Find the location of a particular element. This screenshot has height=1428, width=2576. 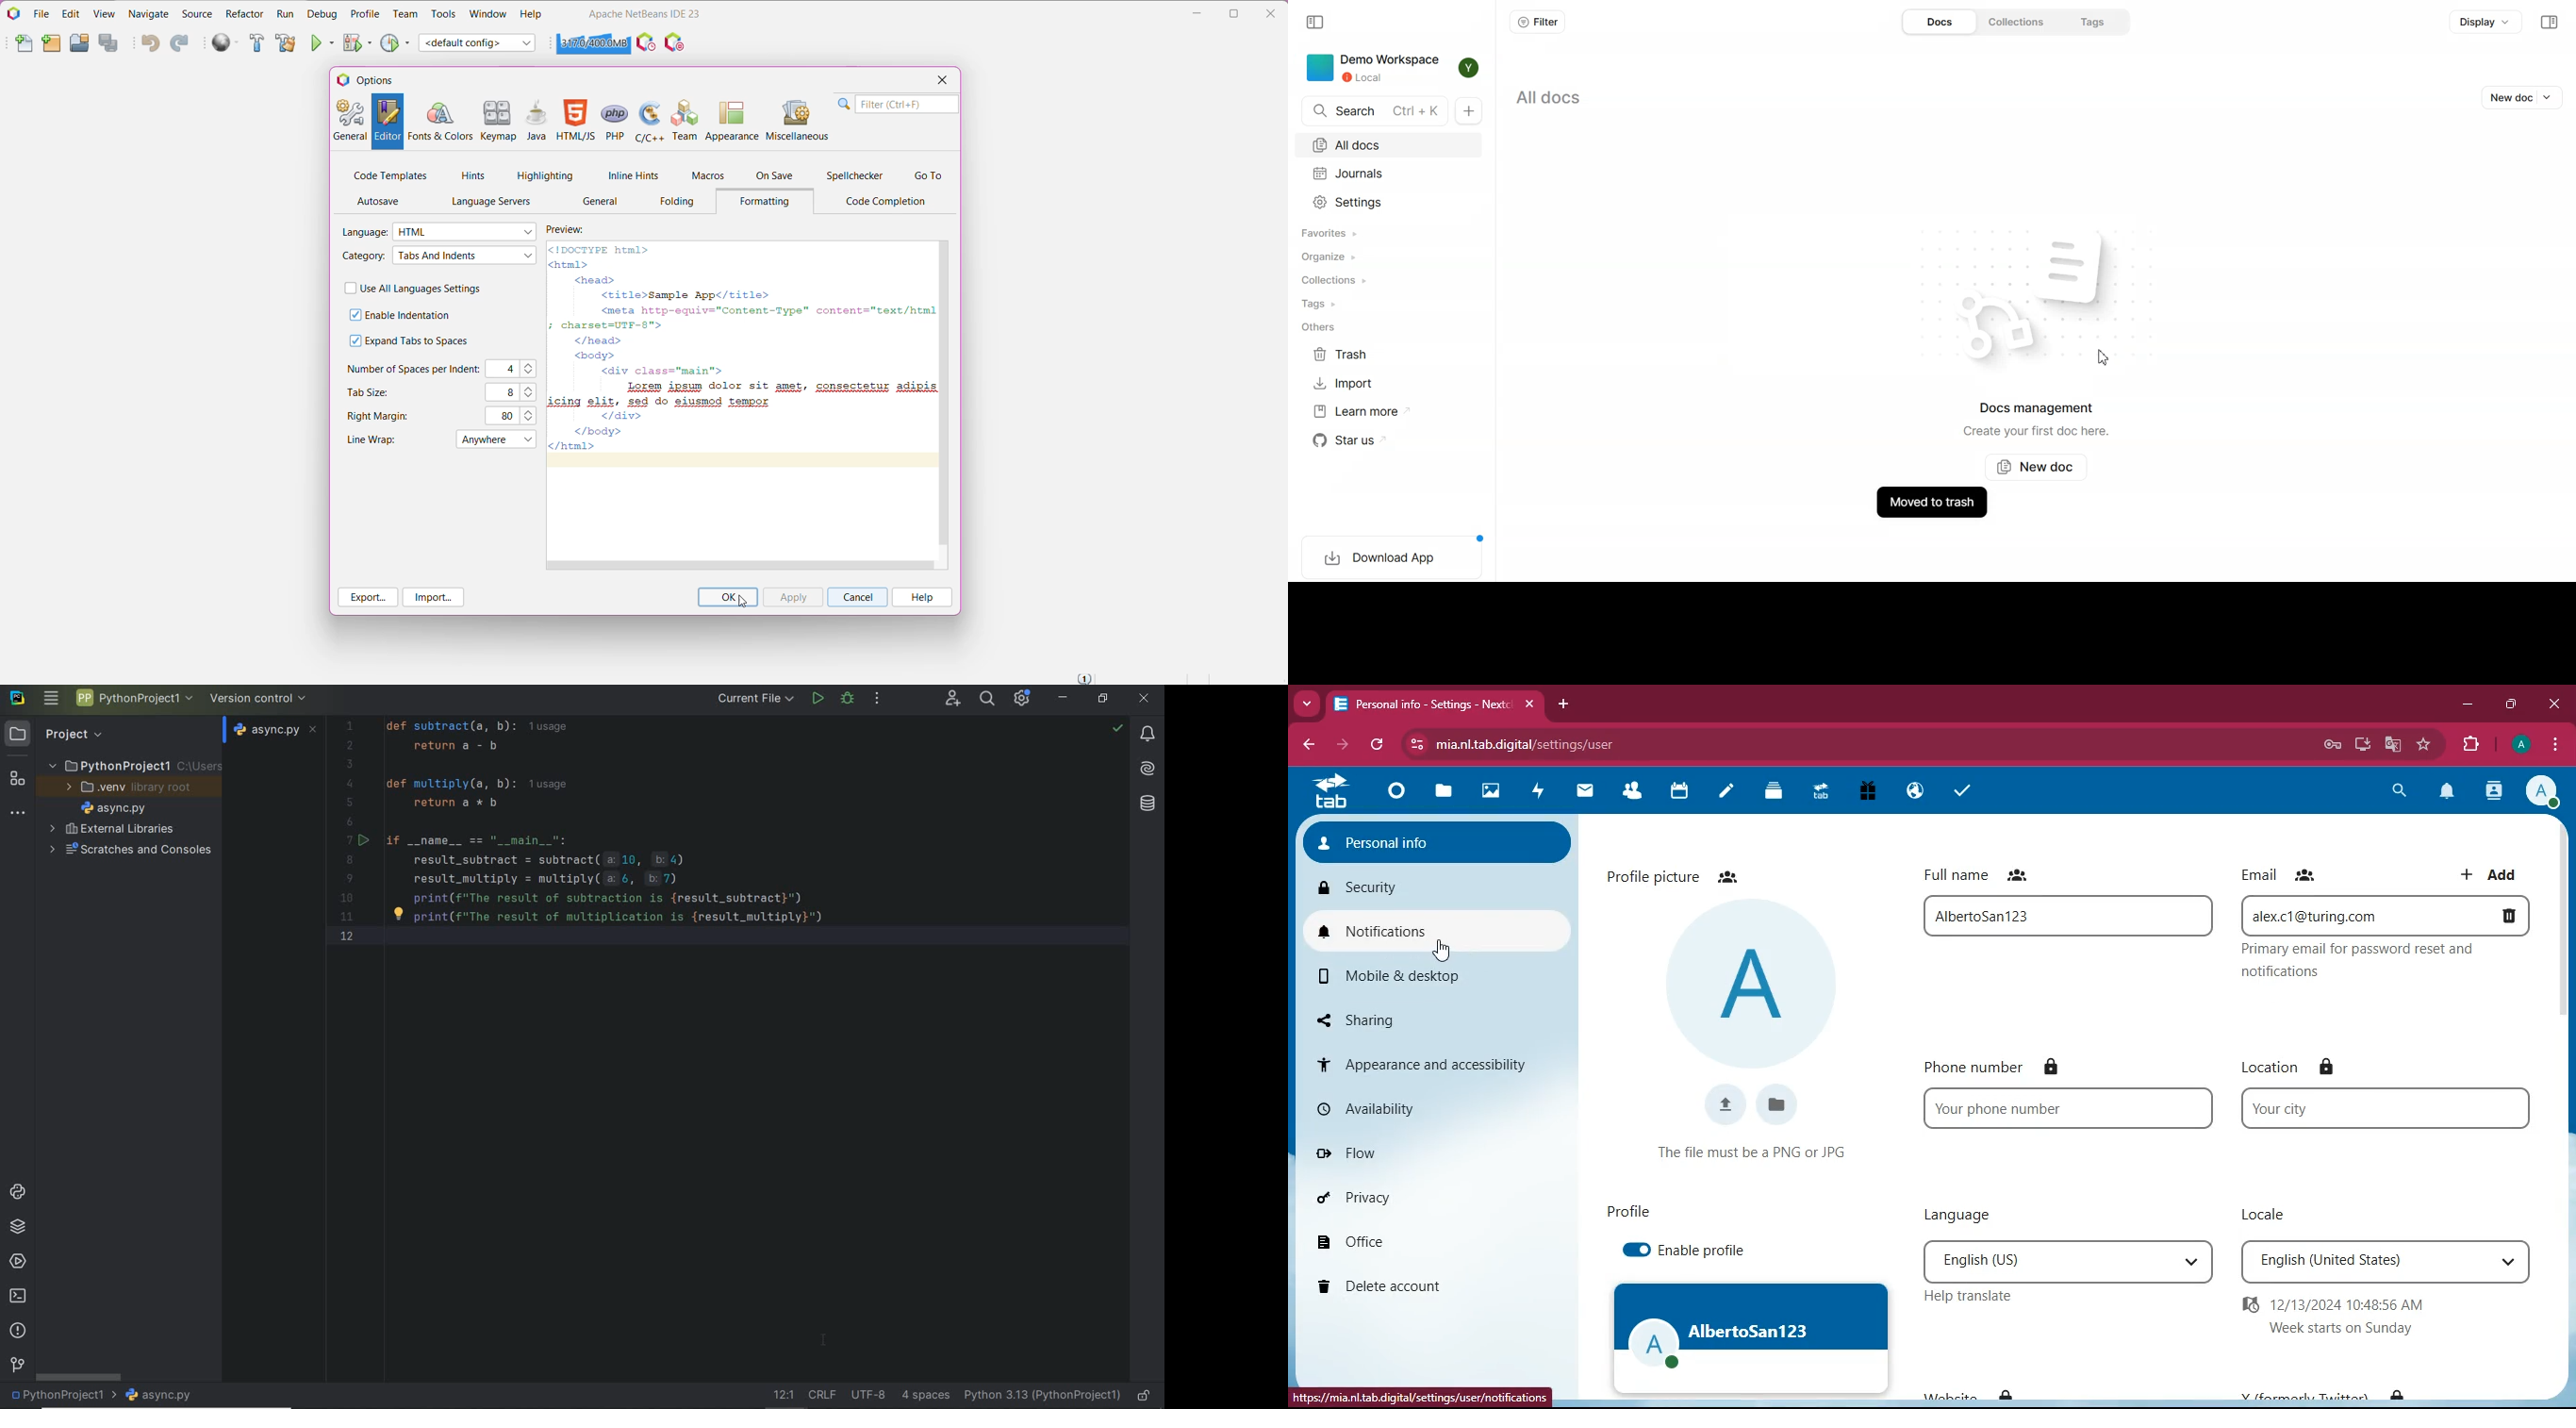

Week start on Sunday is located at coordinates (2341, 1331).